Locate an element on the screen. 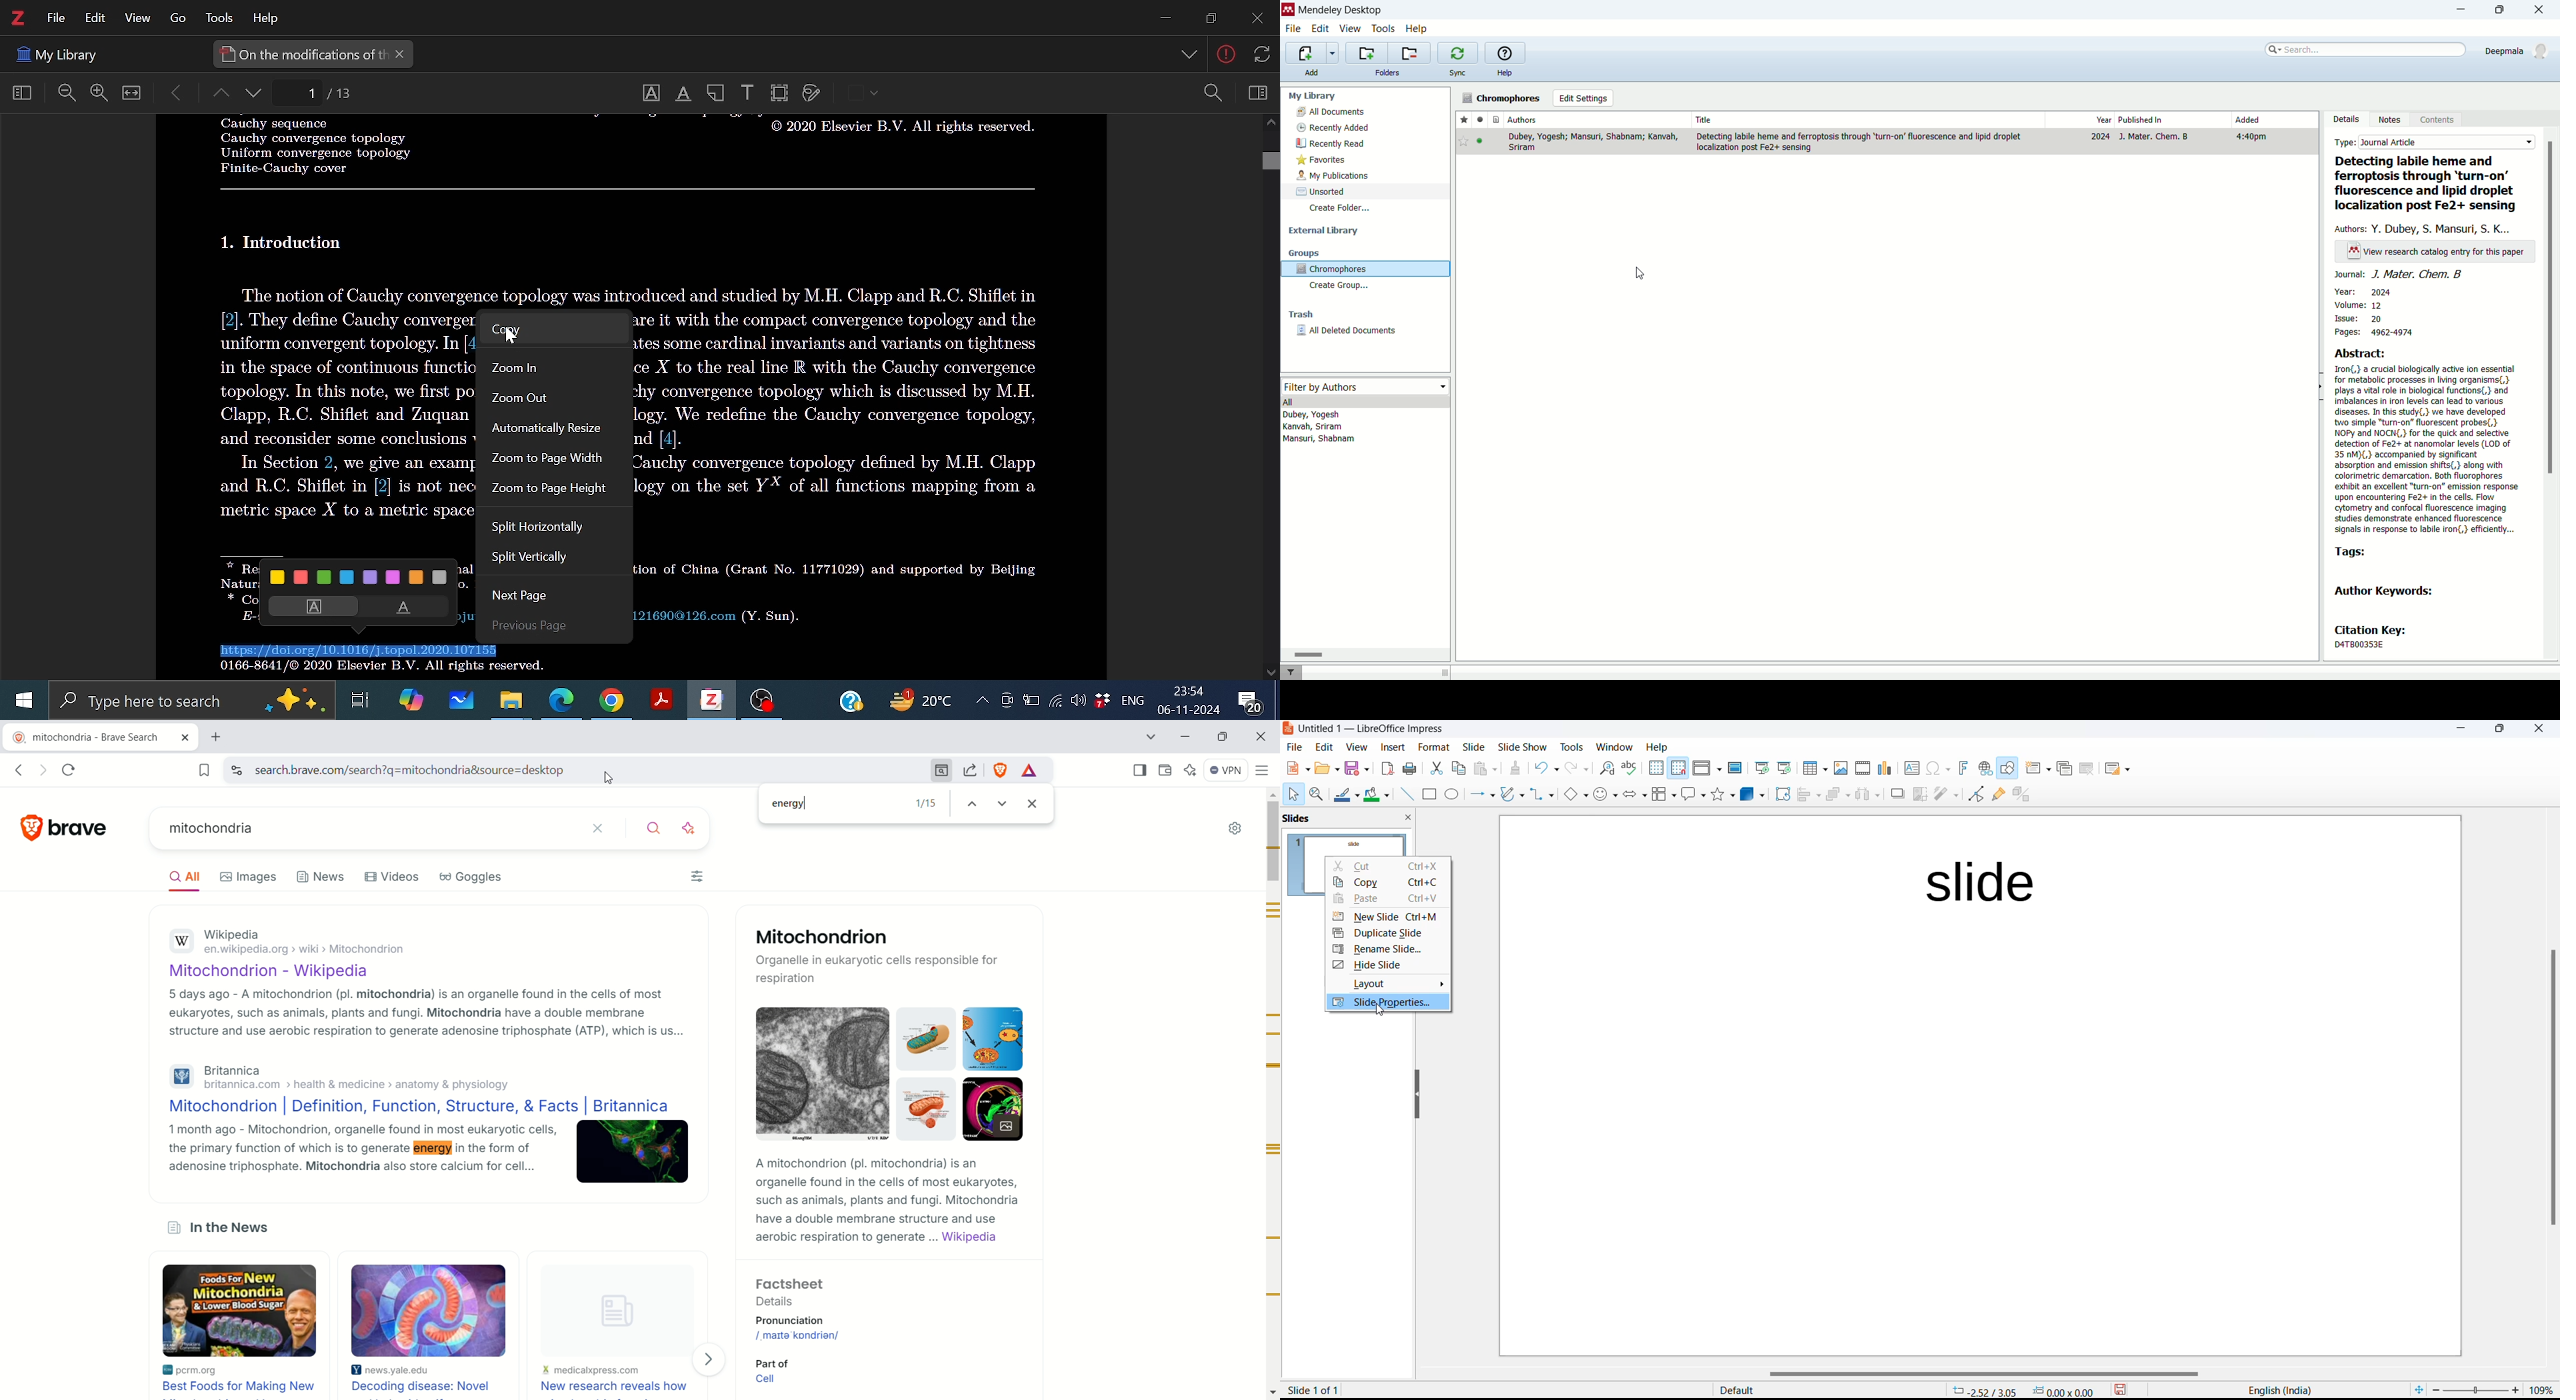 Image resolution: width=2576 pixels, height=1400 pixels. start from first slide is located at coordinates (1761, 768).